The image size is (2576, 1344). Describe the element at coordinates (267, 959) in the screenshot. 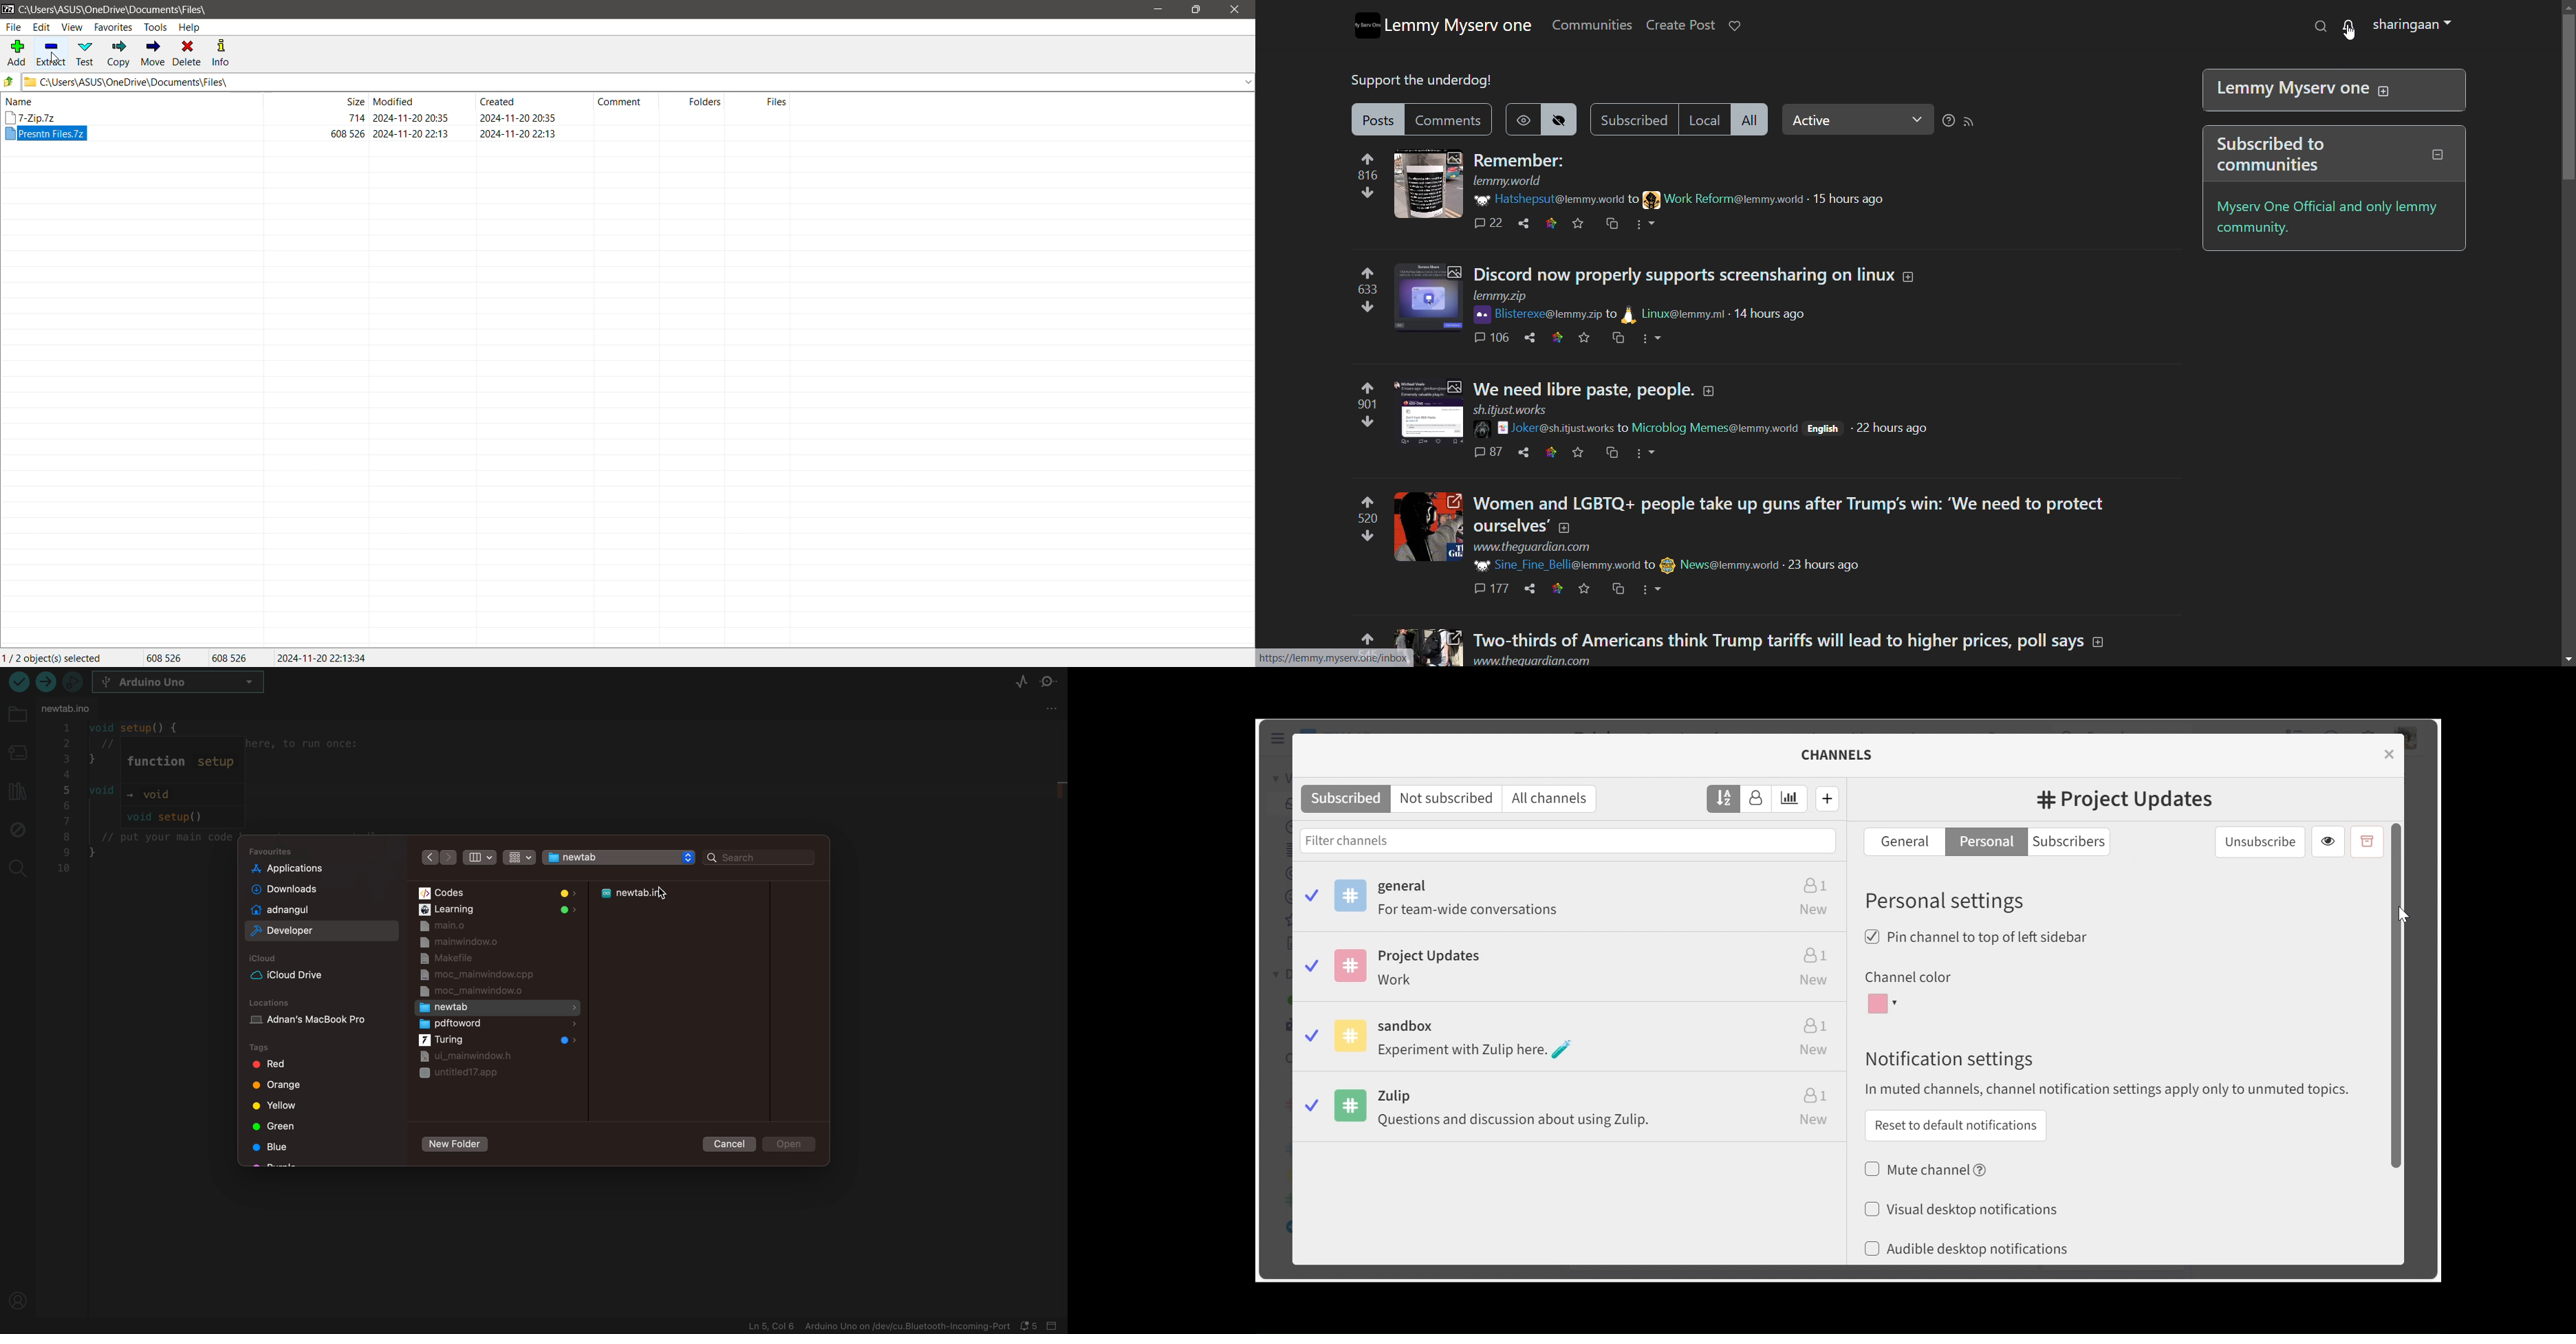

I see `icloud` at that location.